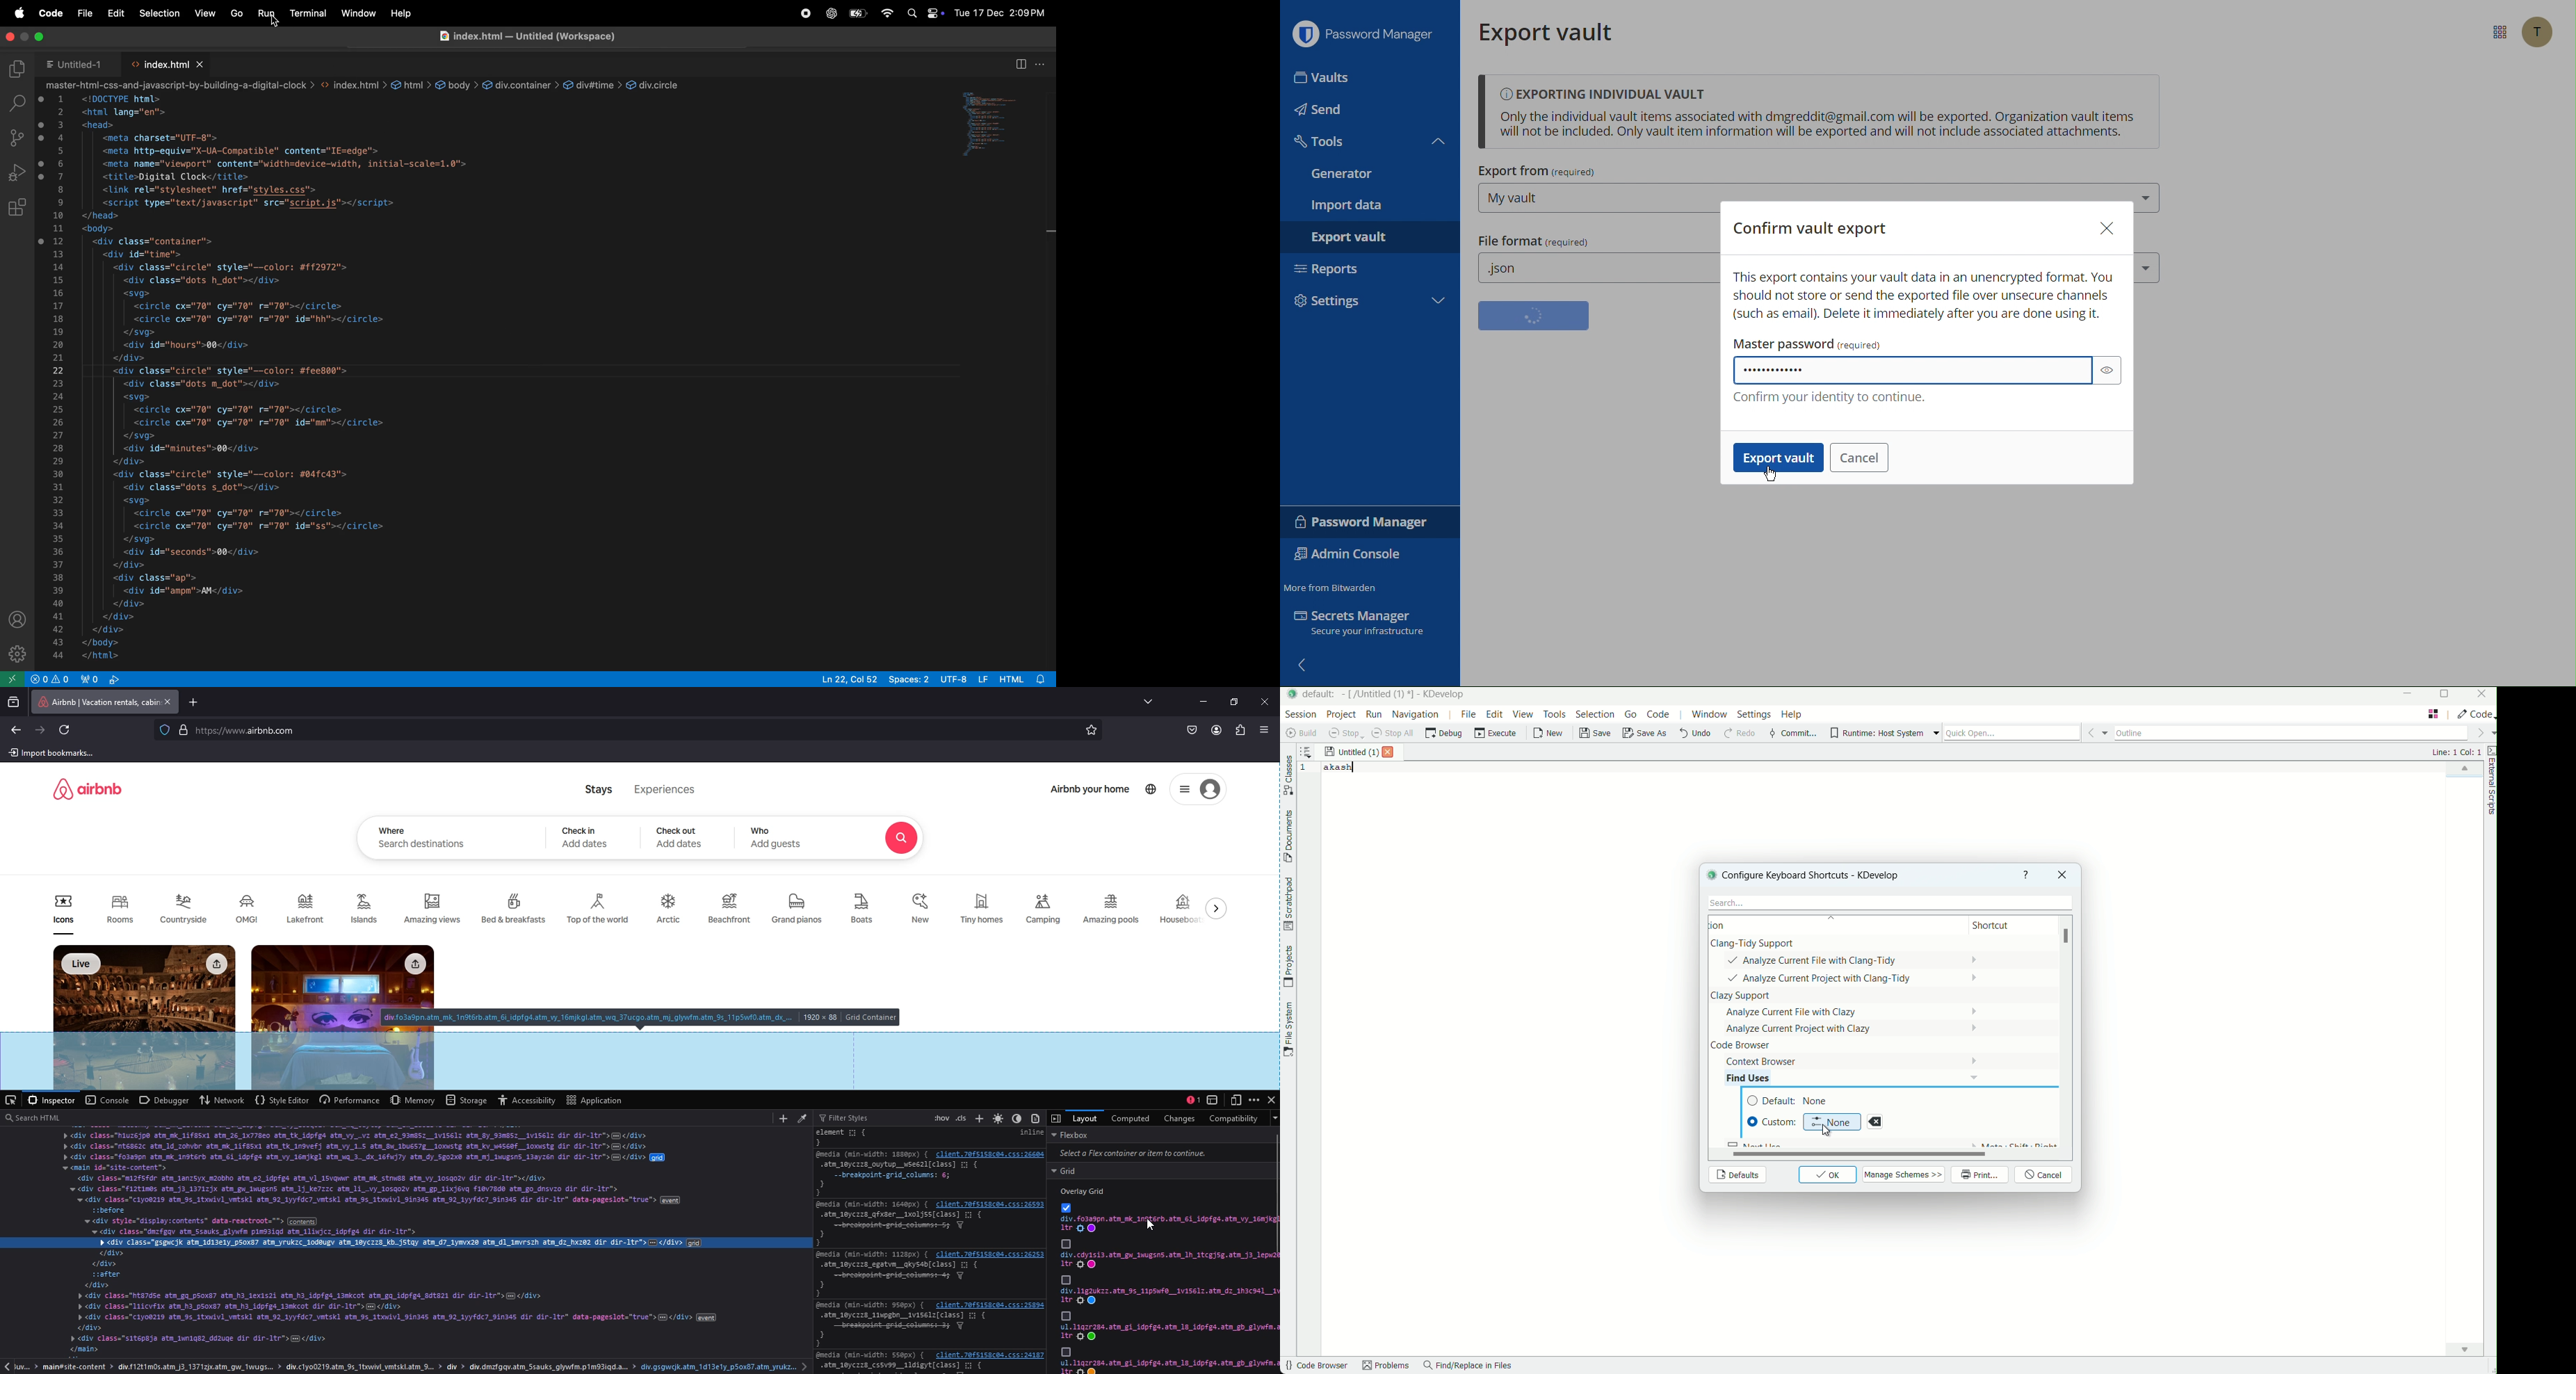  What do you see at coordinates (2061, 875) in the screenshot?
I see `close window` at bounding box center [2061, 875].